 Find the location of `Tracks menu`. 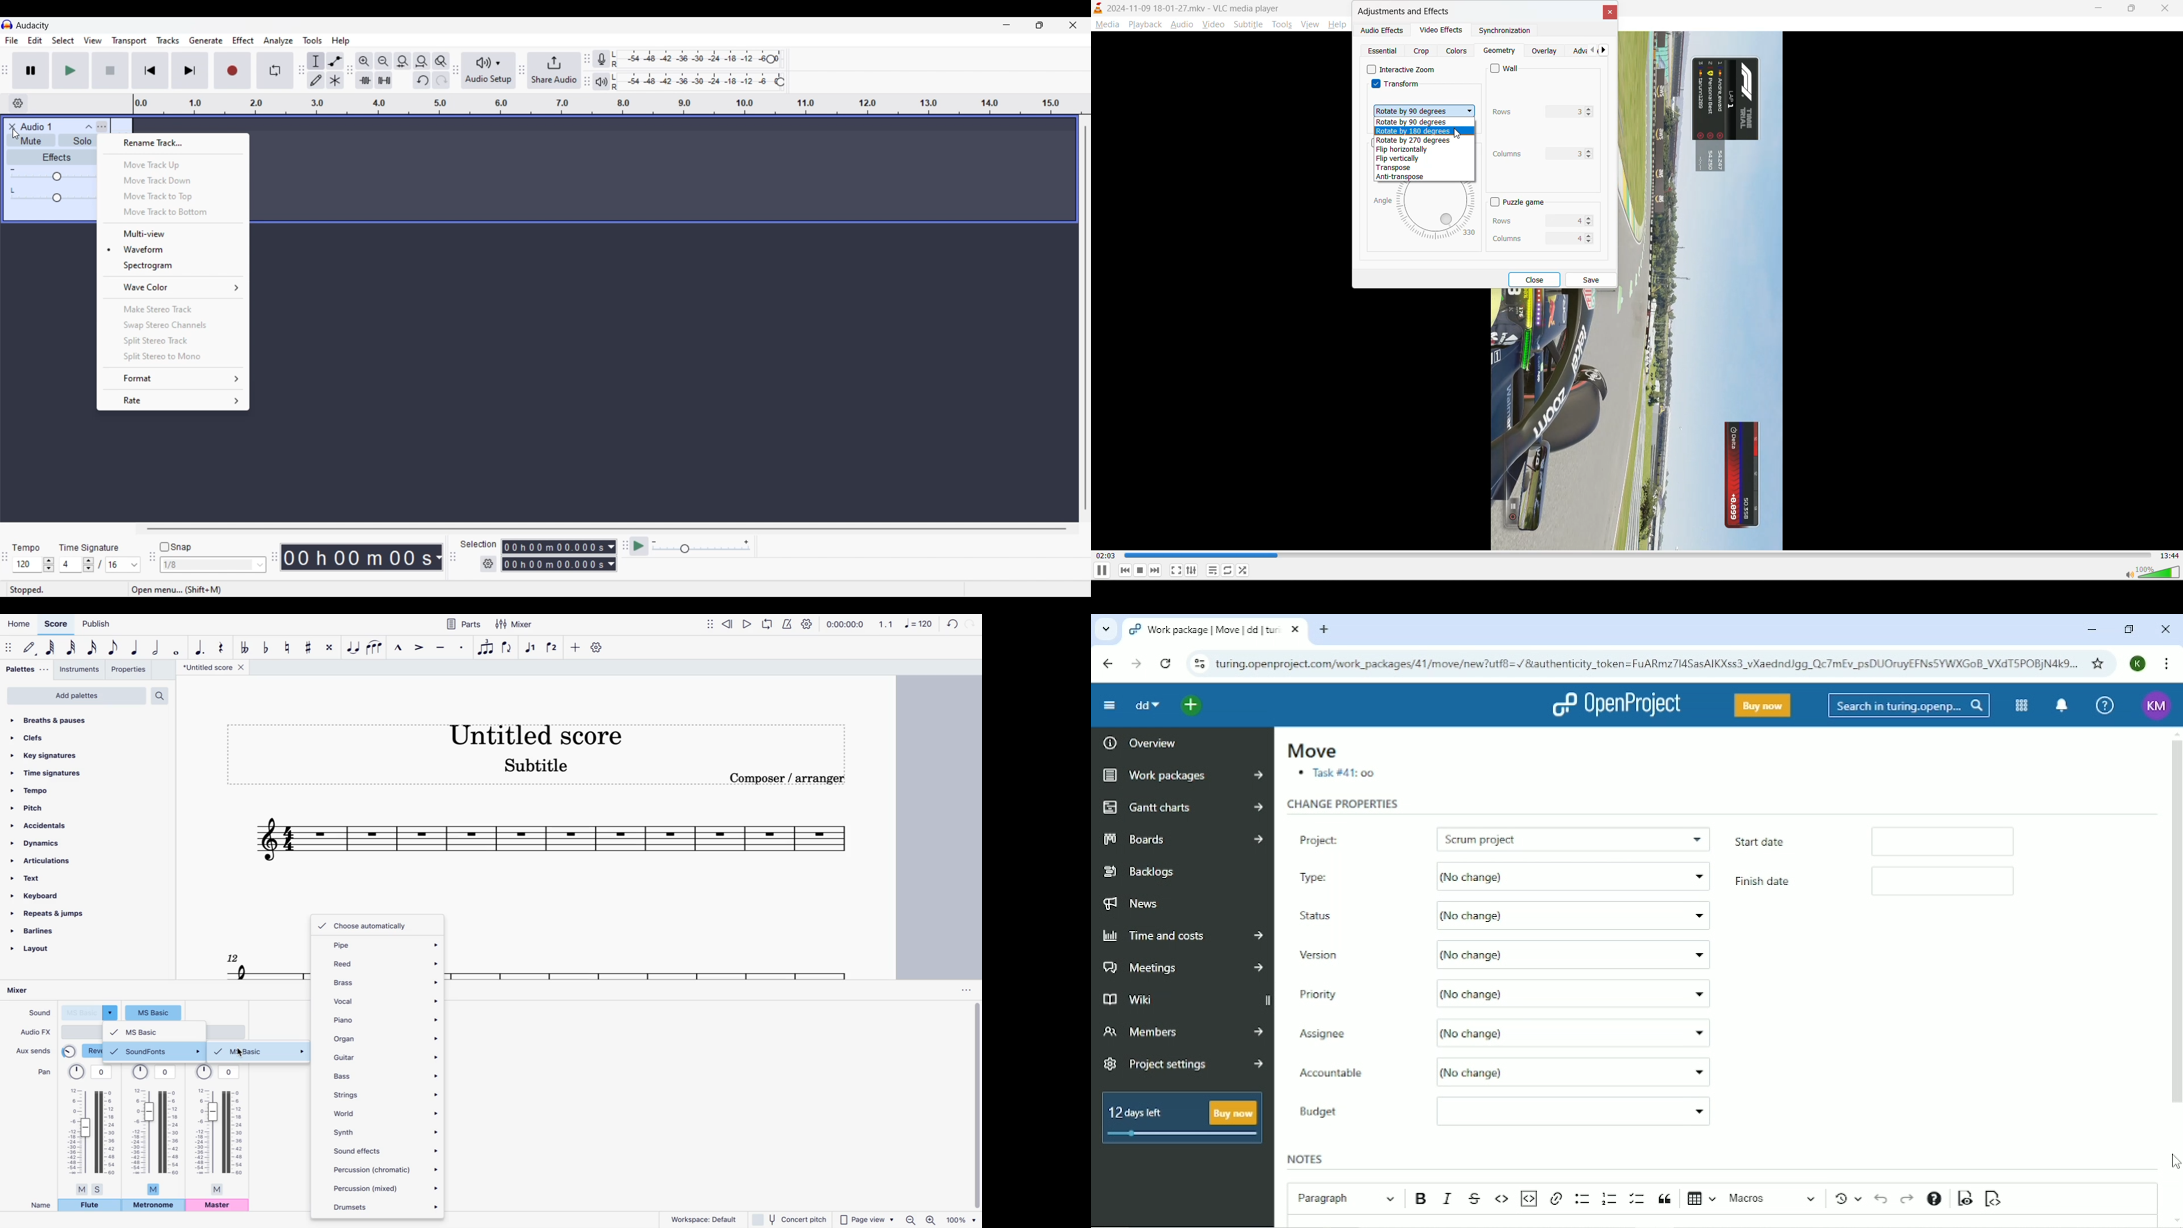

Tracks menu is located at coordinates (168, 40).